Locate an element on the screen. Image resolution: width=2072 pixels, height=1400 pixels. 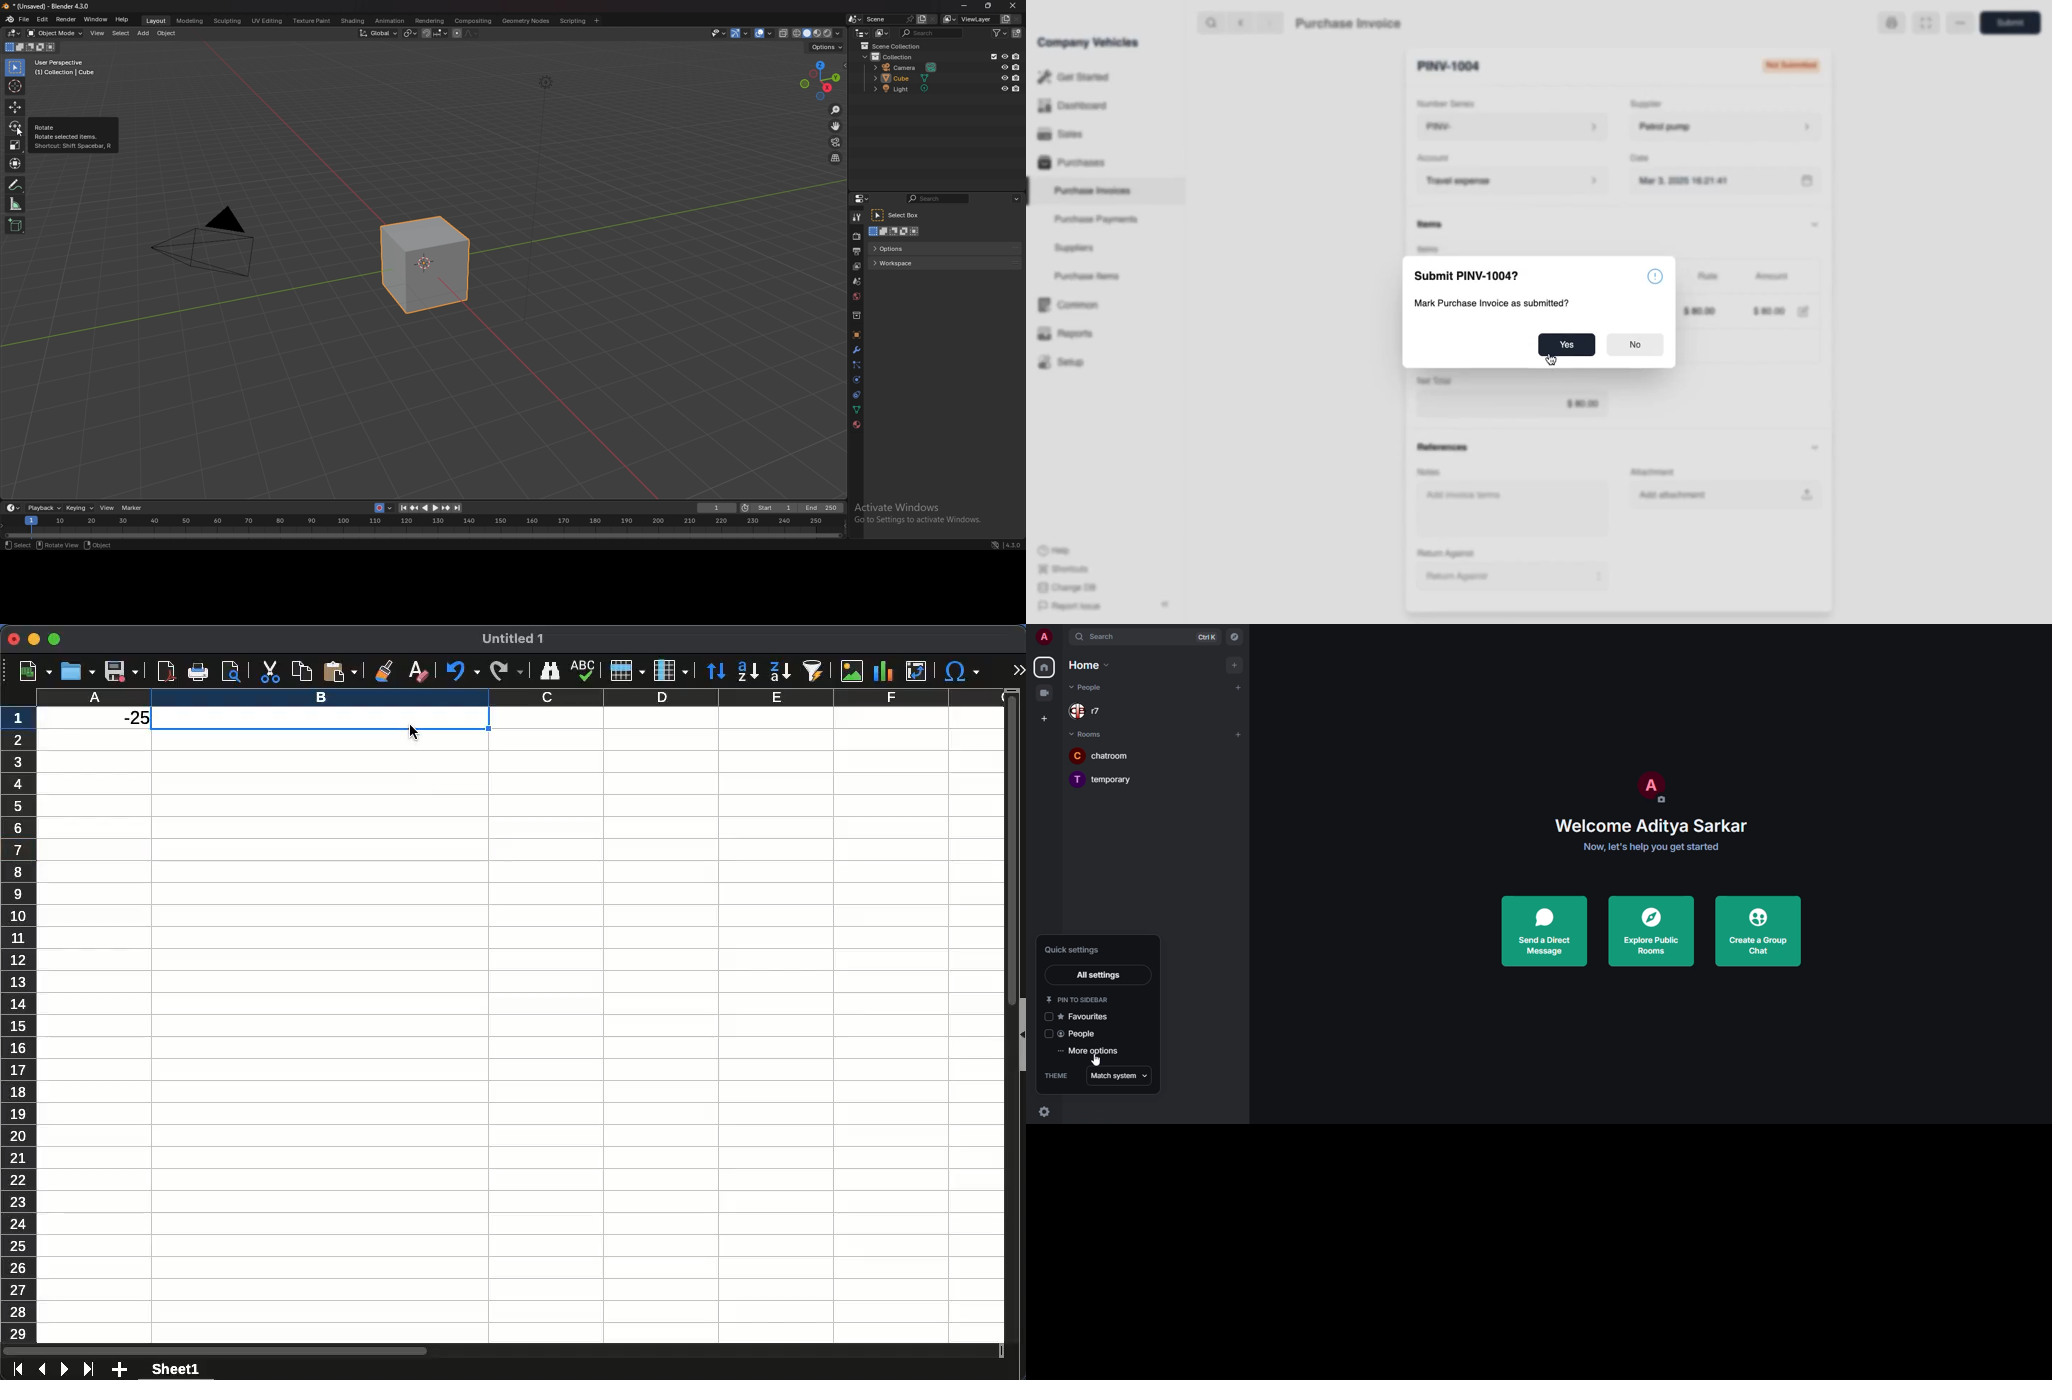
get started is located at coordinates (1652, 847).